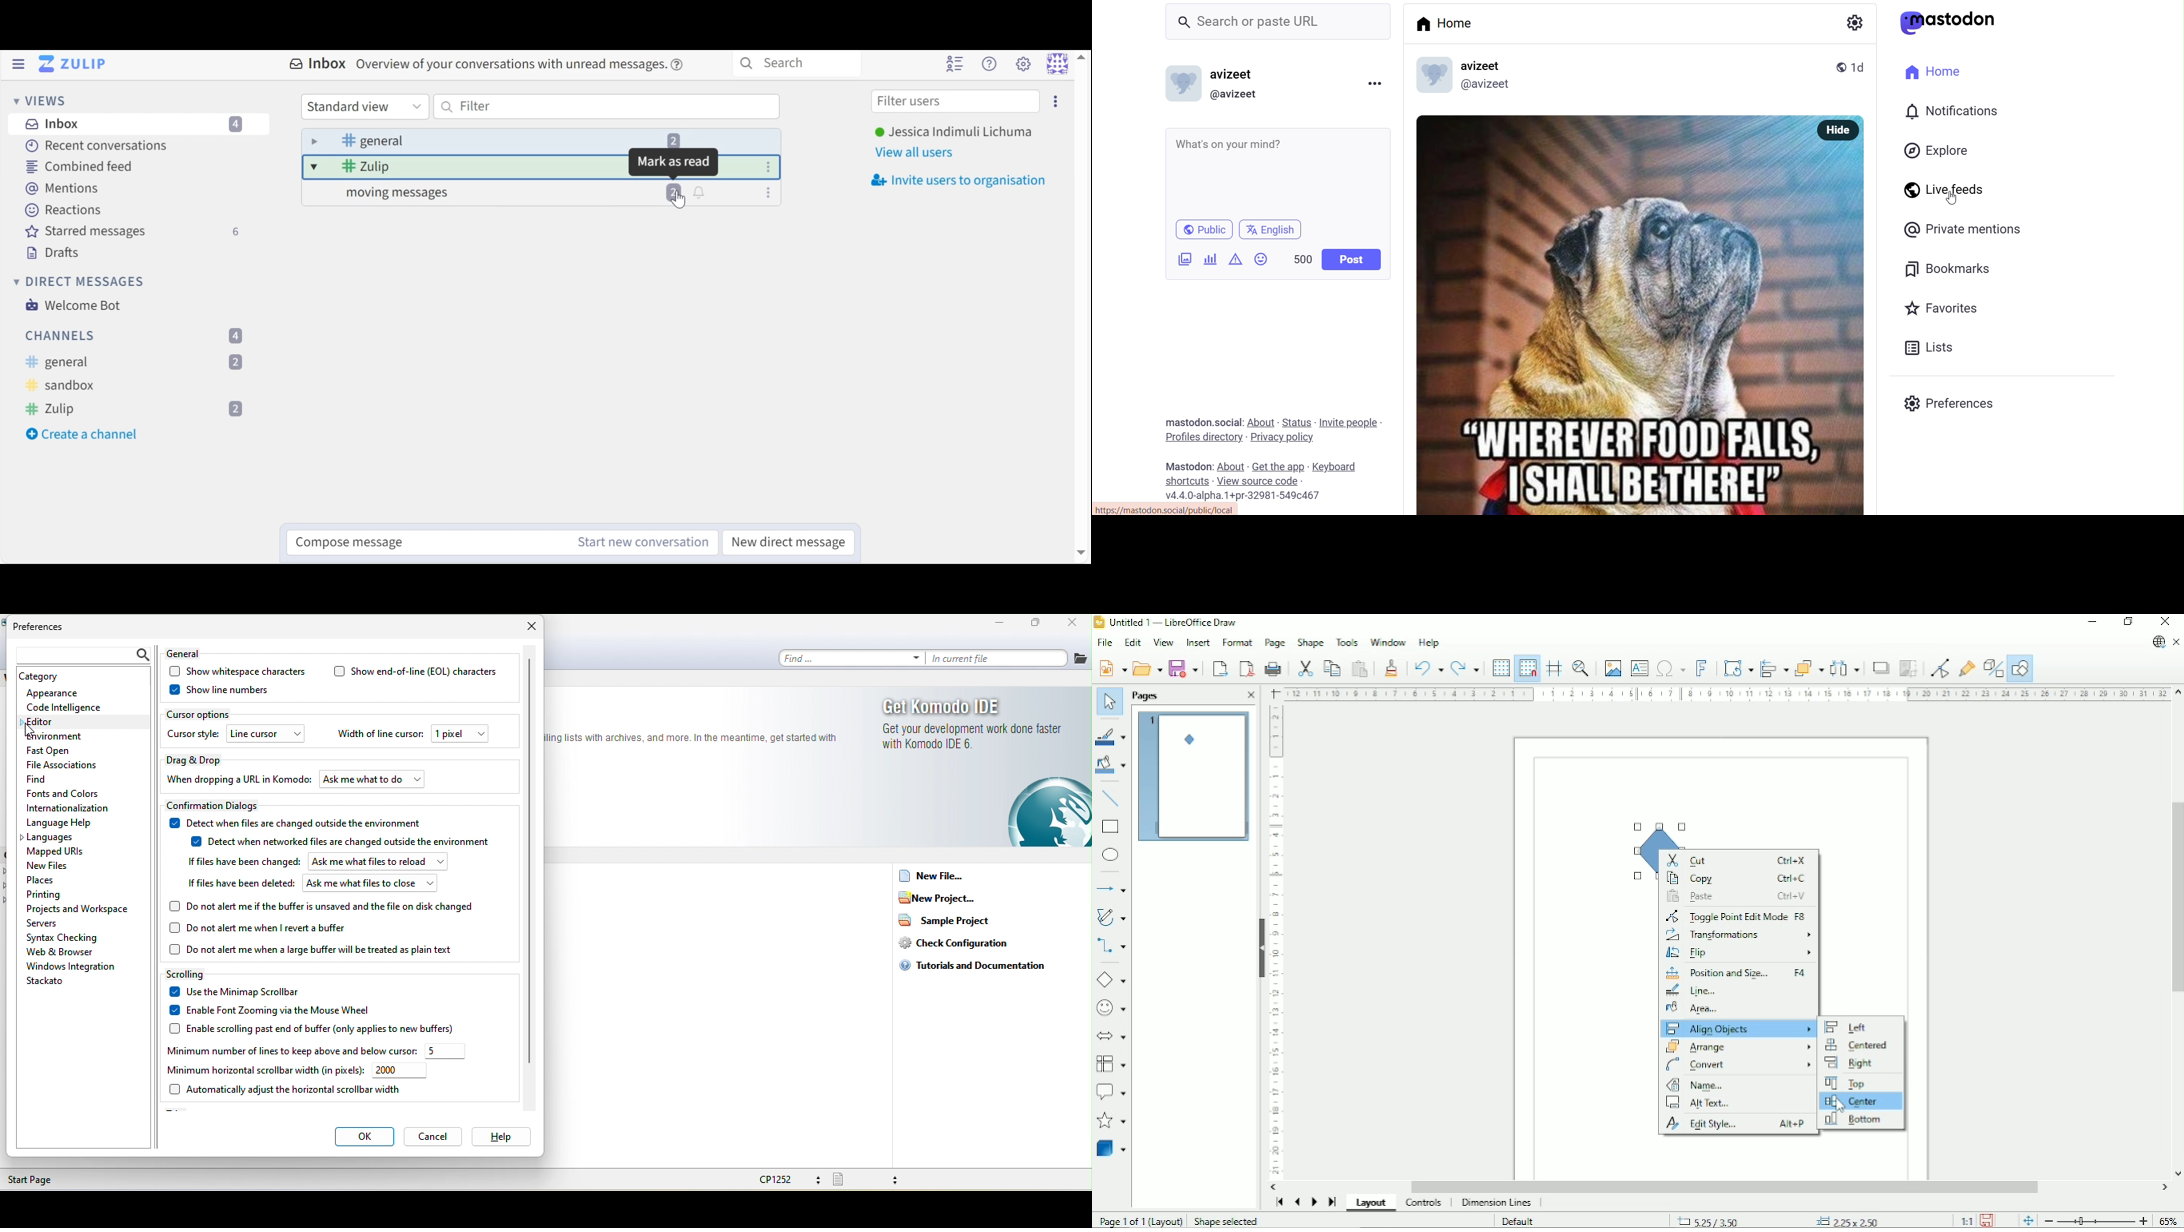 This screenshot has width=2184, height=1232. I want to click on lists, so click(1930, 349).